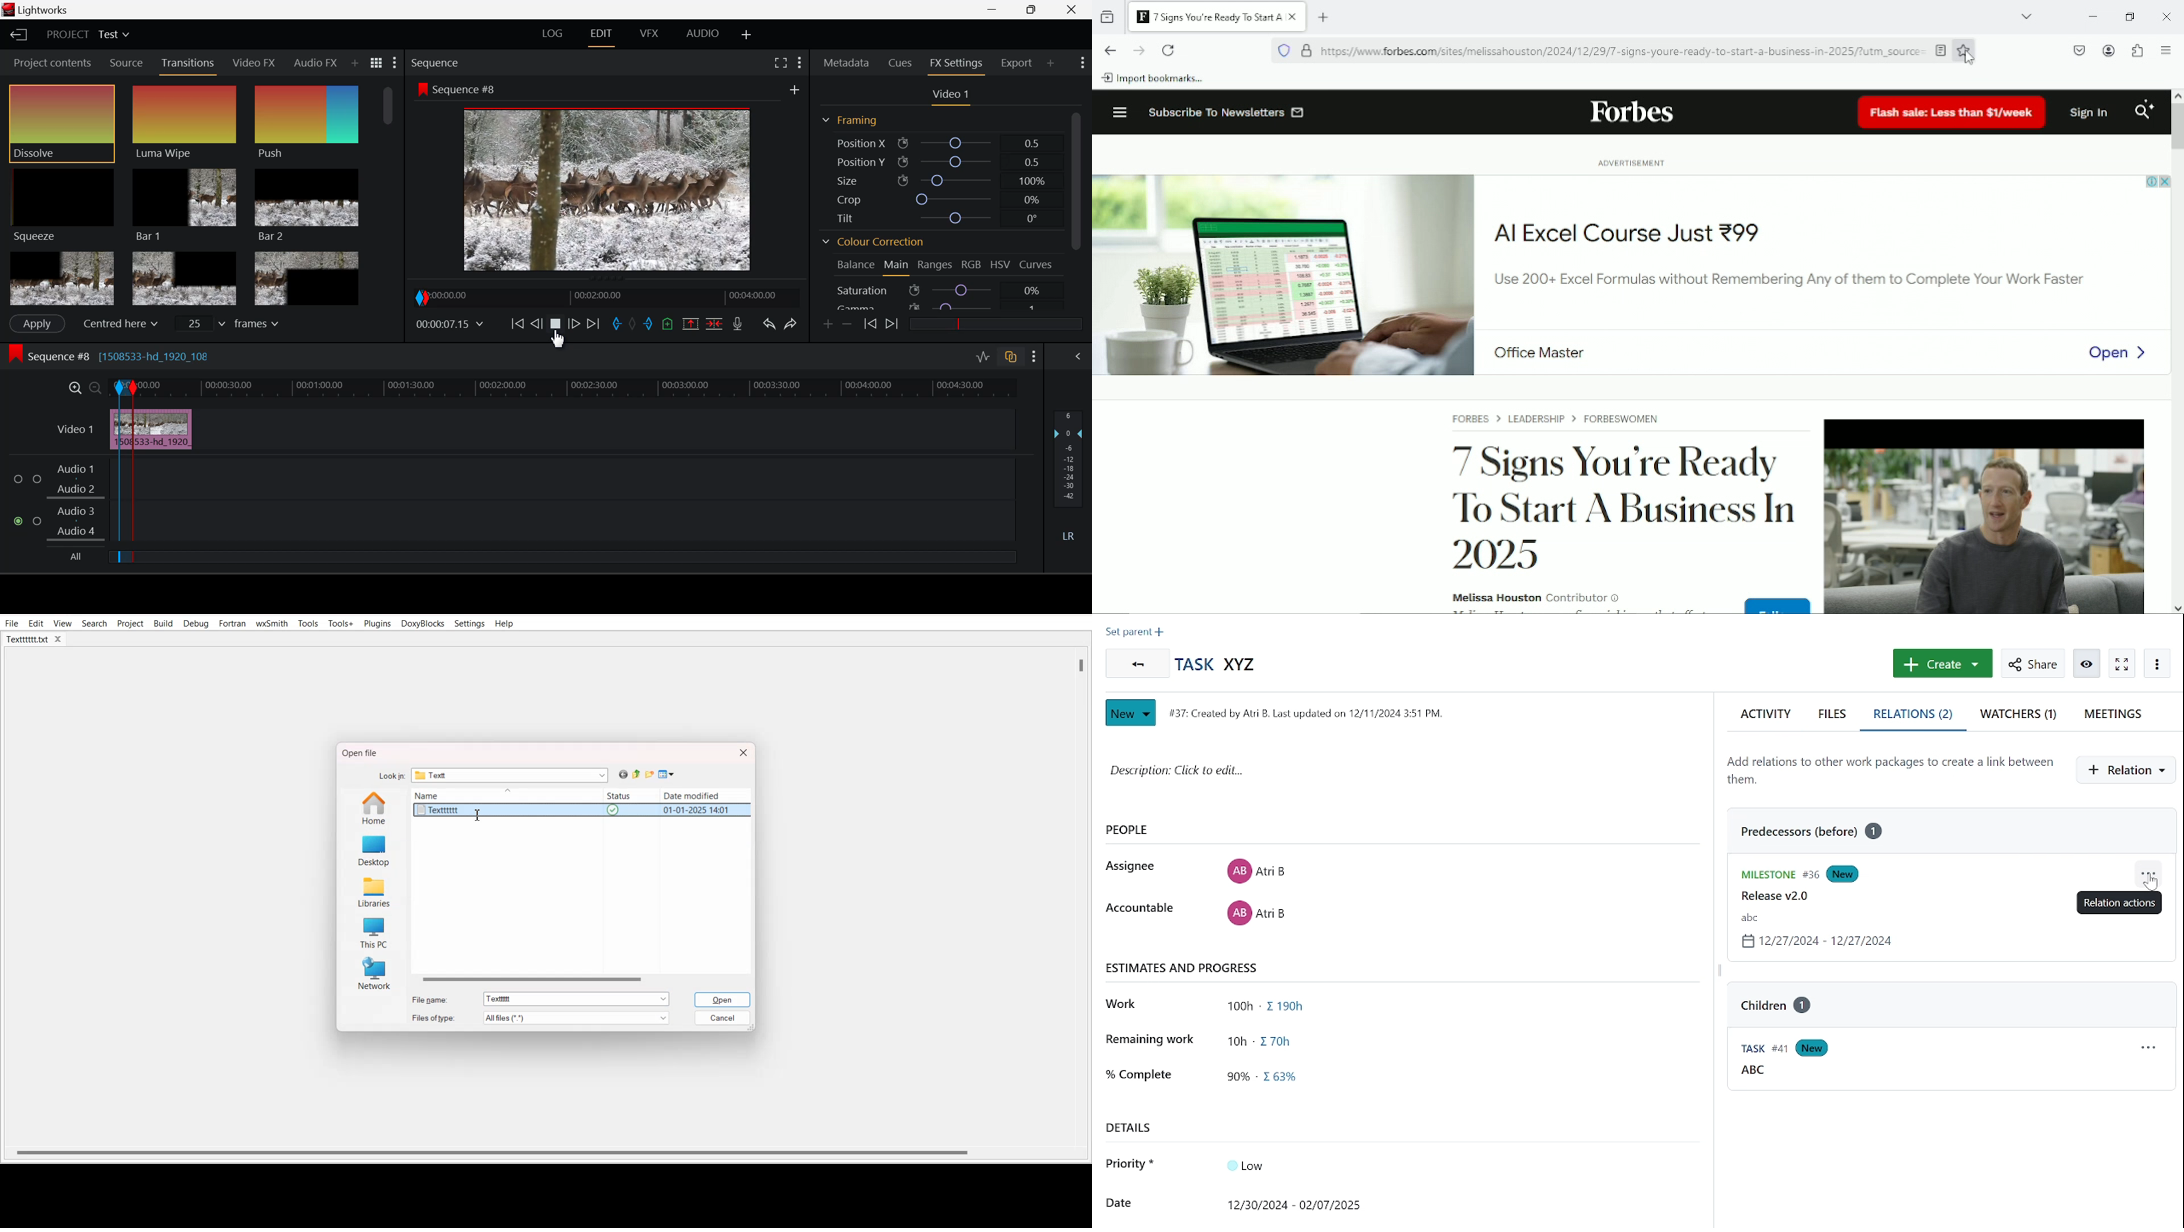  What do you see at coordinates (628, 795) in the screenshot?
I see `Status` at bounding box center [628, 795].